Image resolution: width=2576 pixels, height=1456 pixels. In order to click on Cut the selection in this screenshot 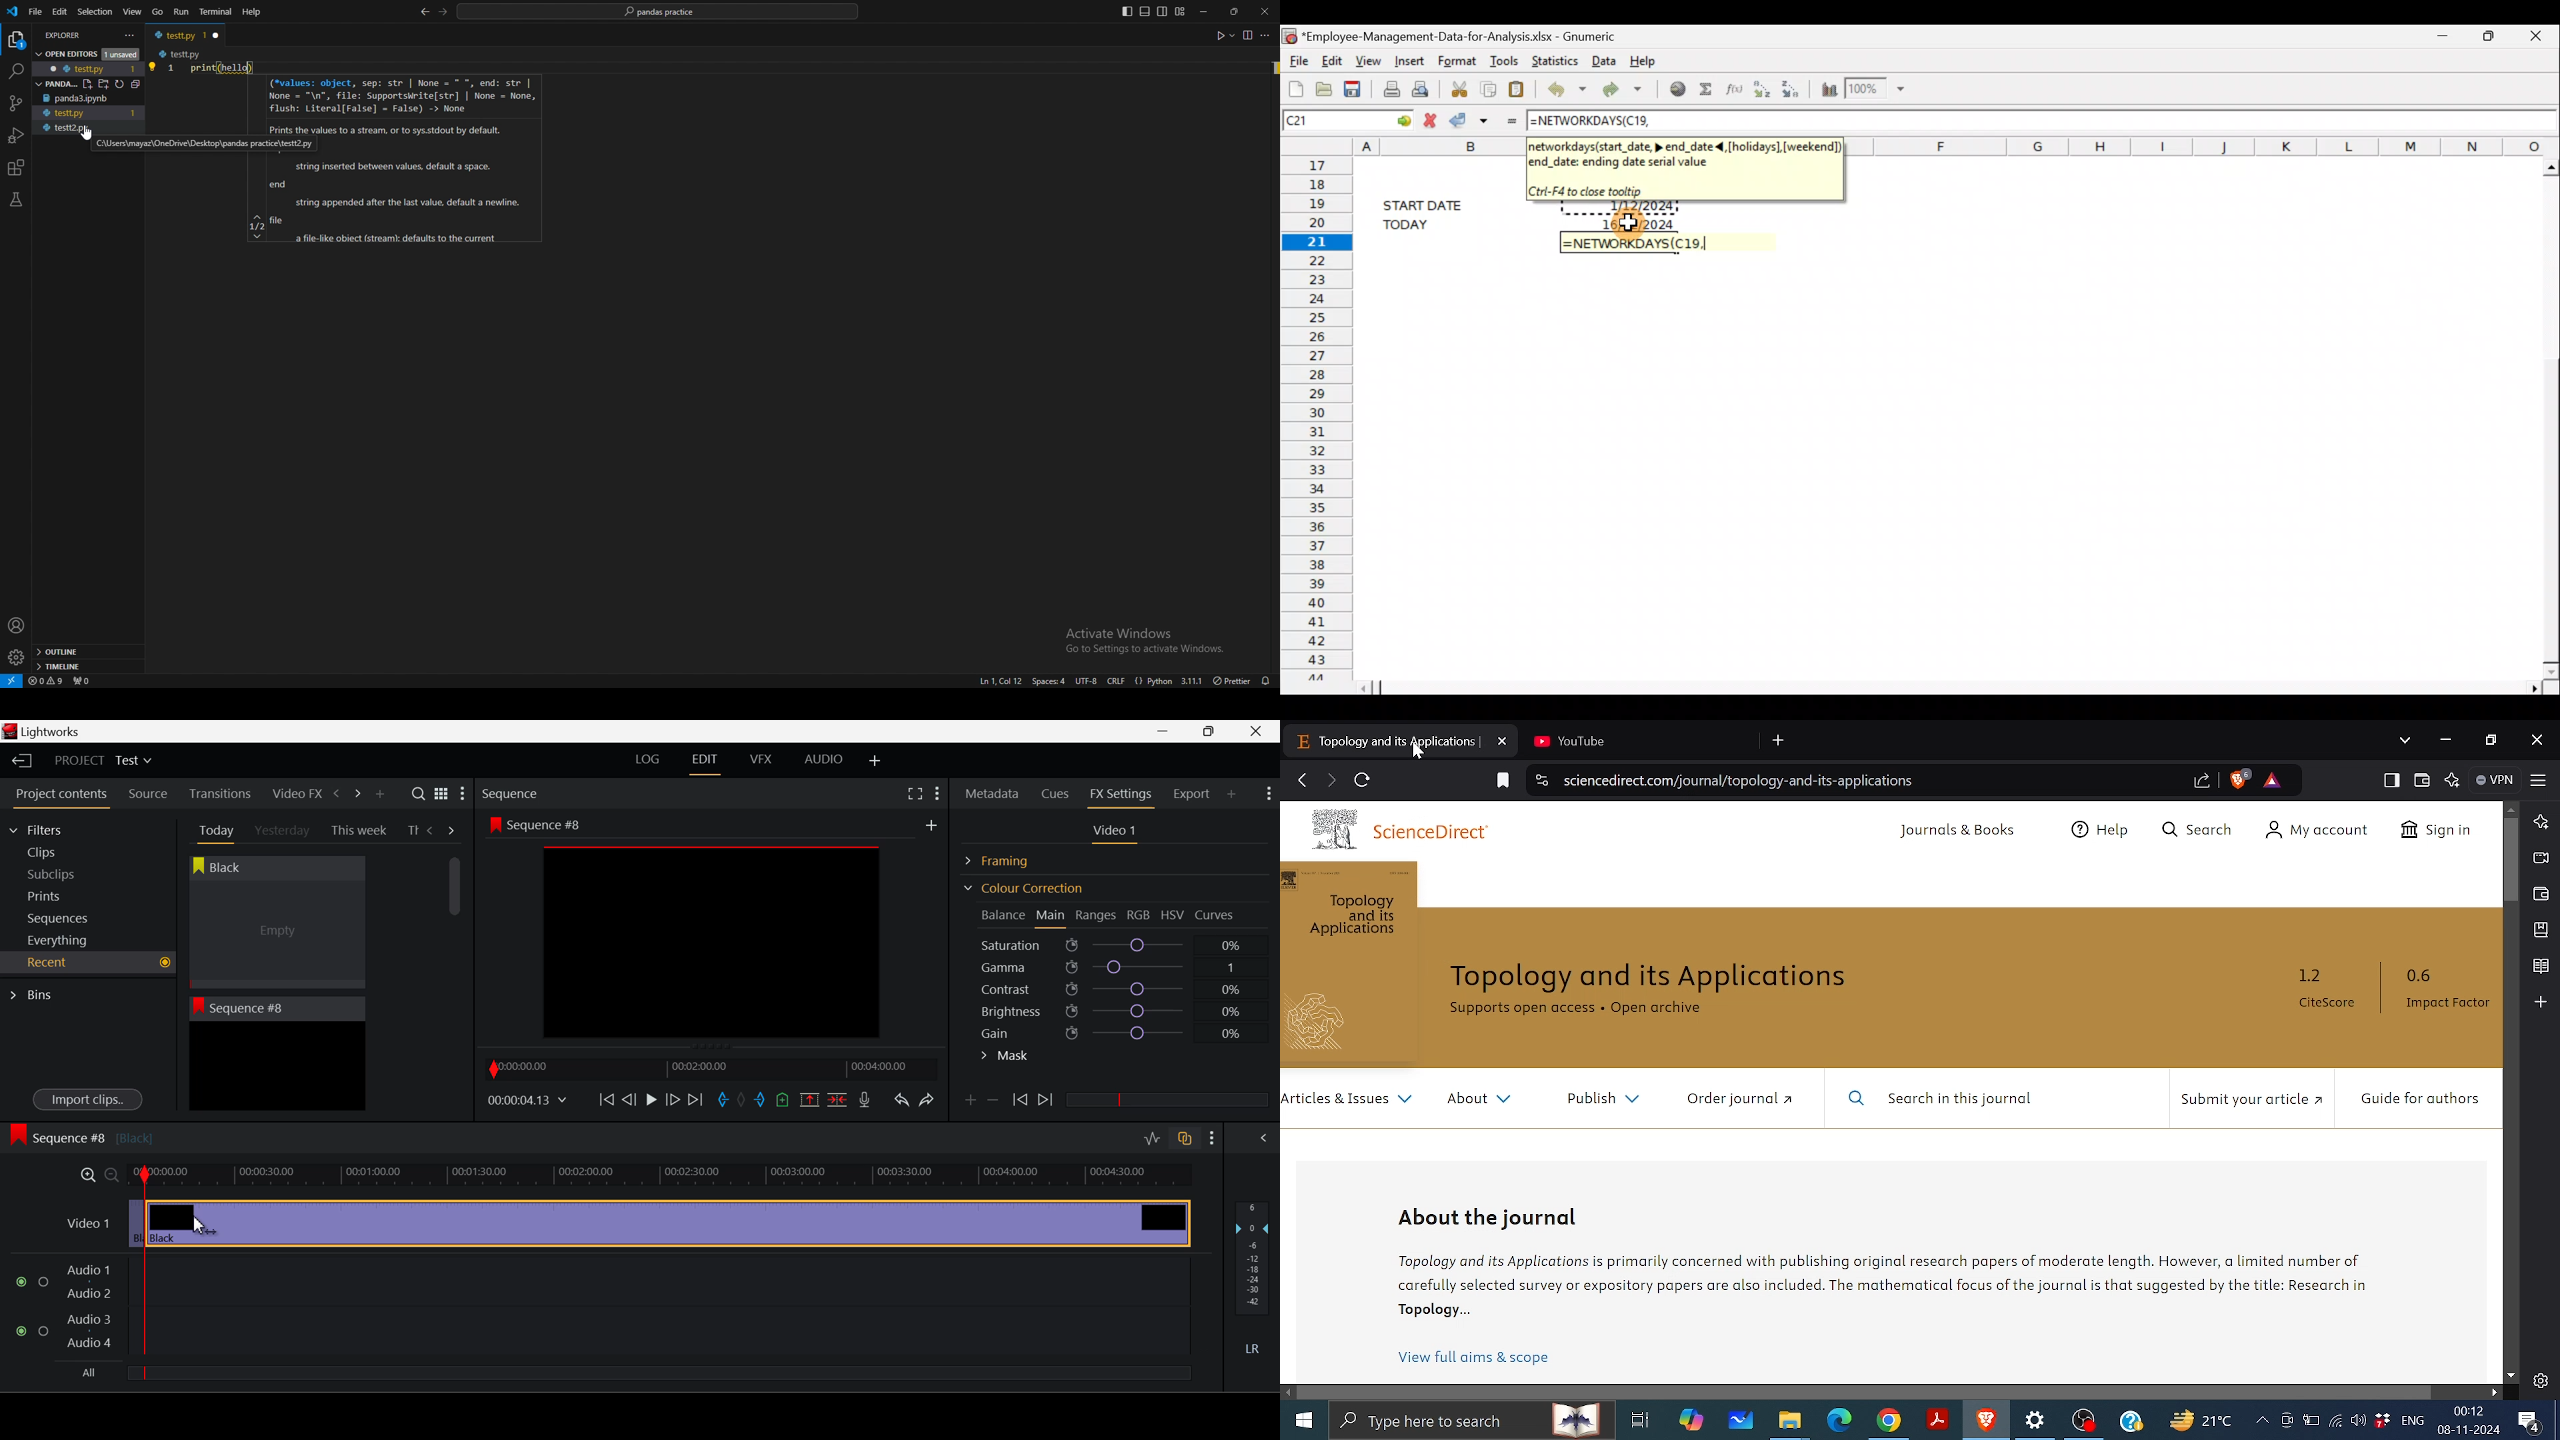, I will do `click(1459, 87)`.